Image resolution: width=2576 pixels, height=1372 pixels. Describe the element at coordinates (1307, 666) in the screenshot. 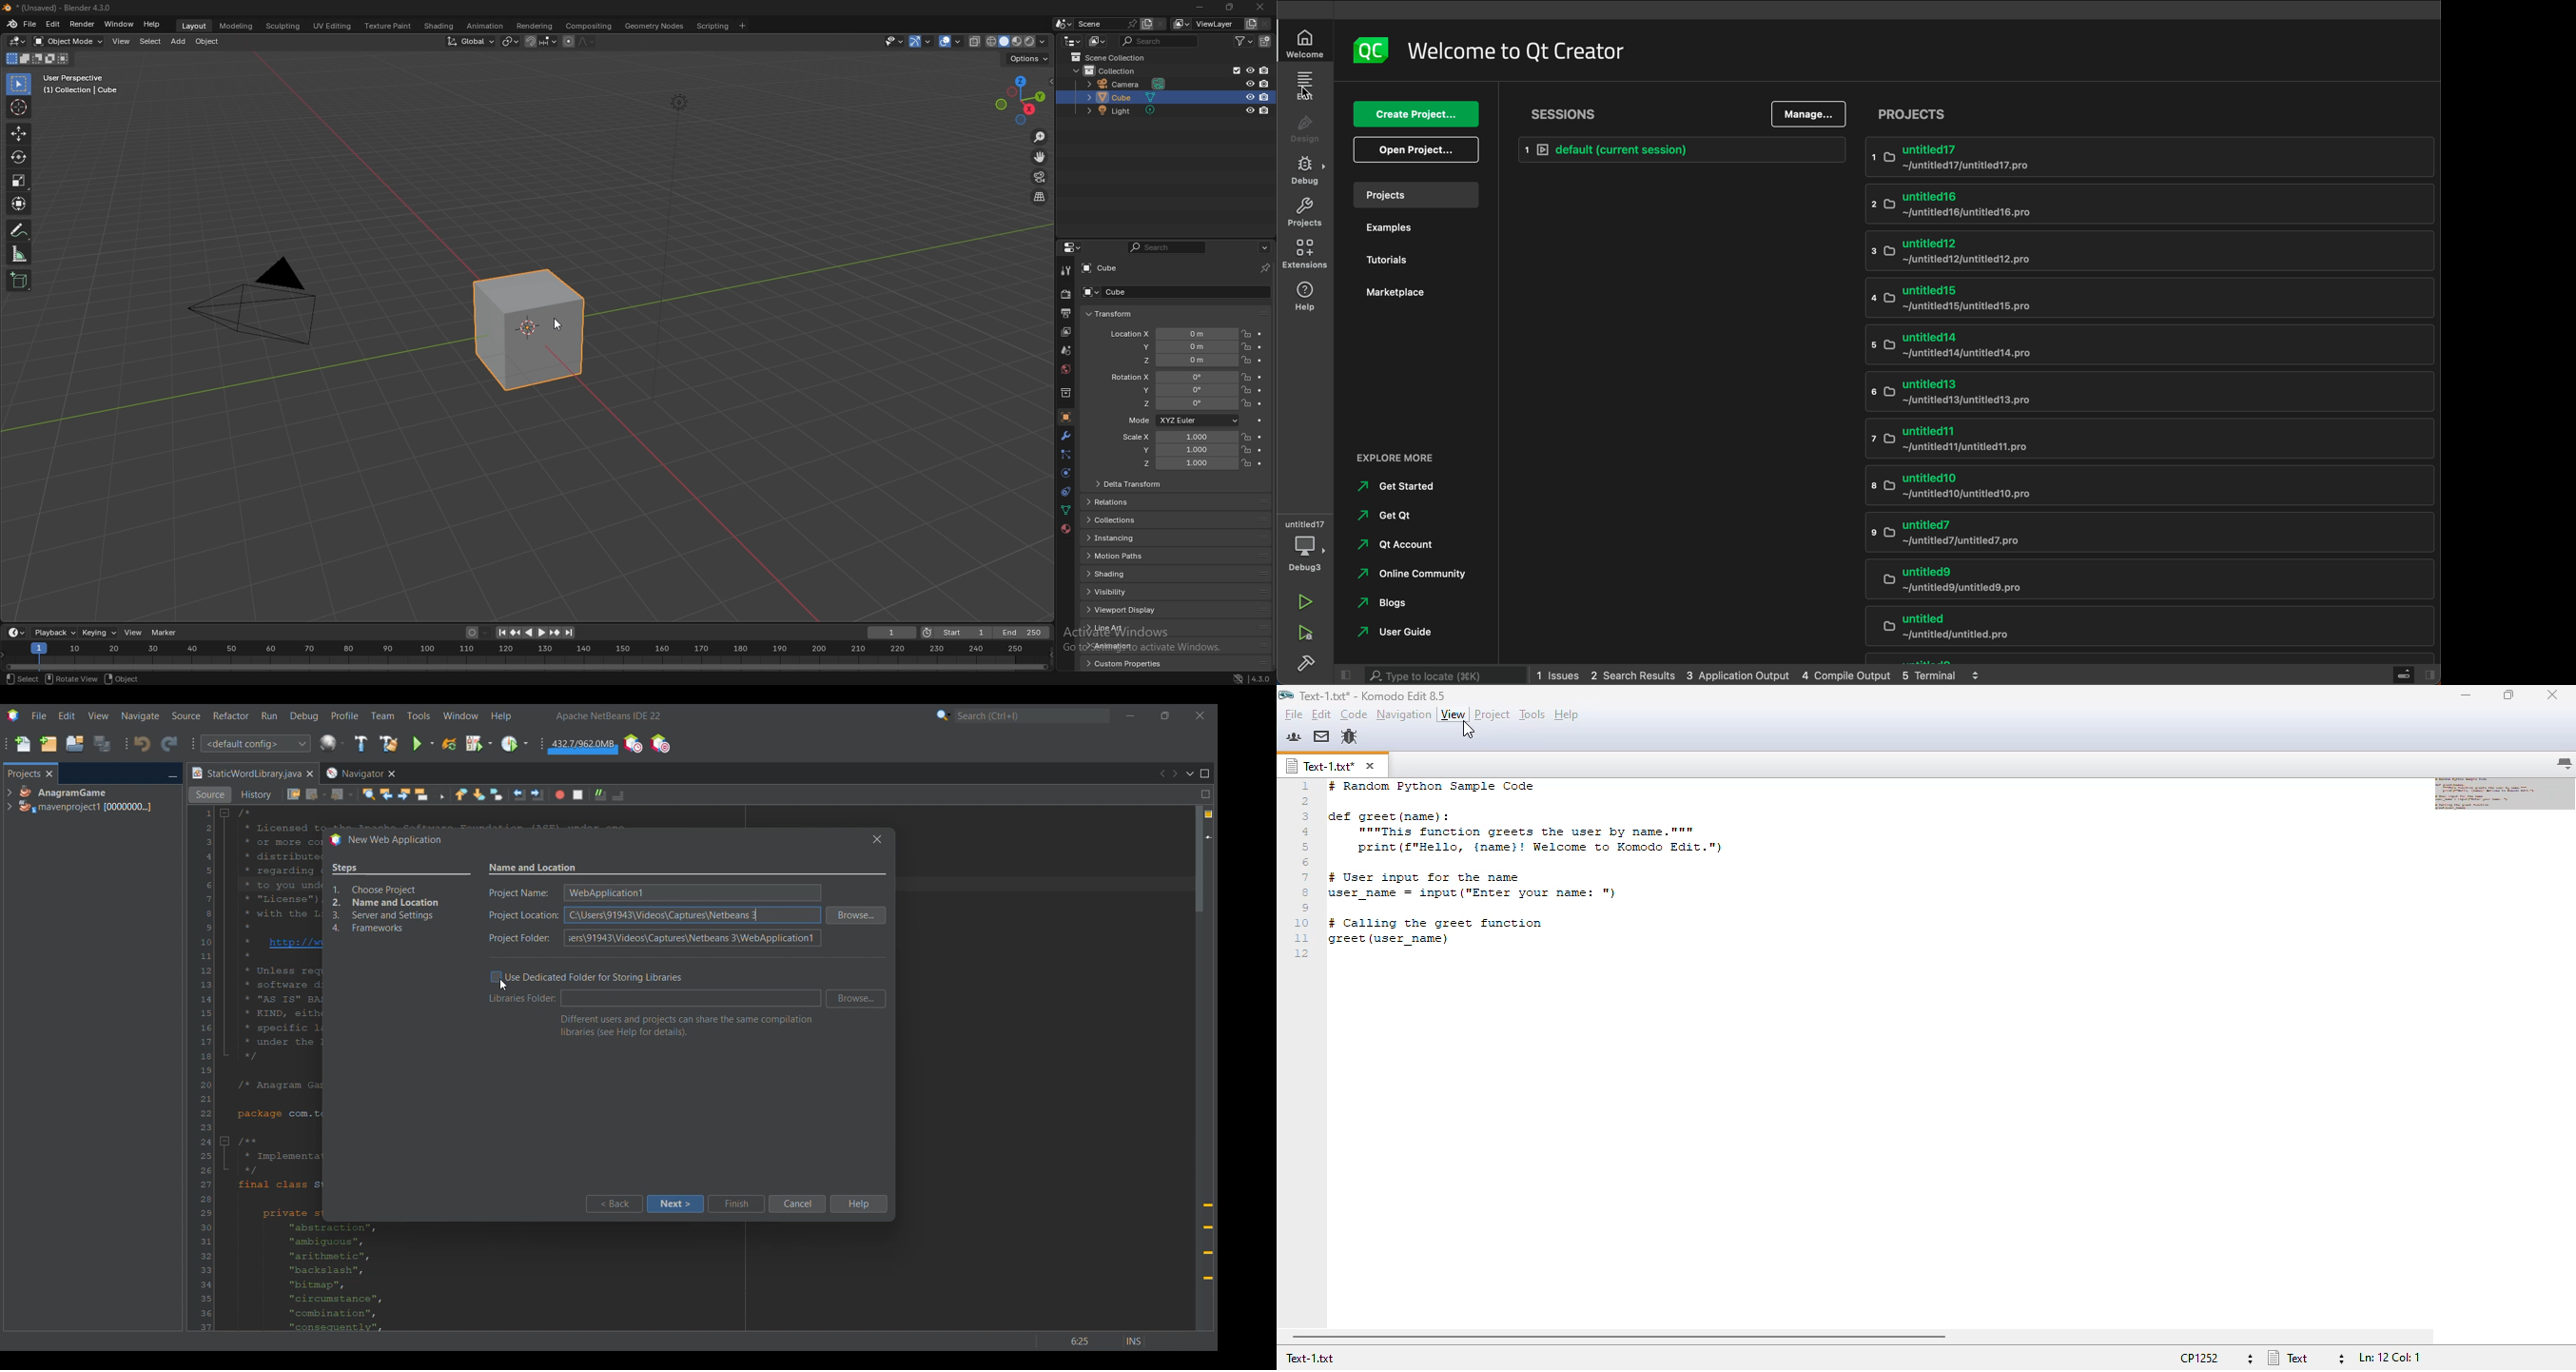

I see `build` at that location.